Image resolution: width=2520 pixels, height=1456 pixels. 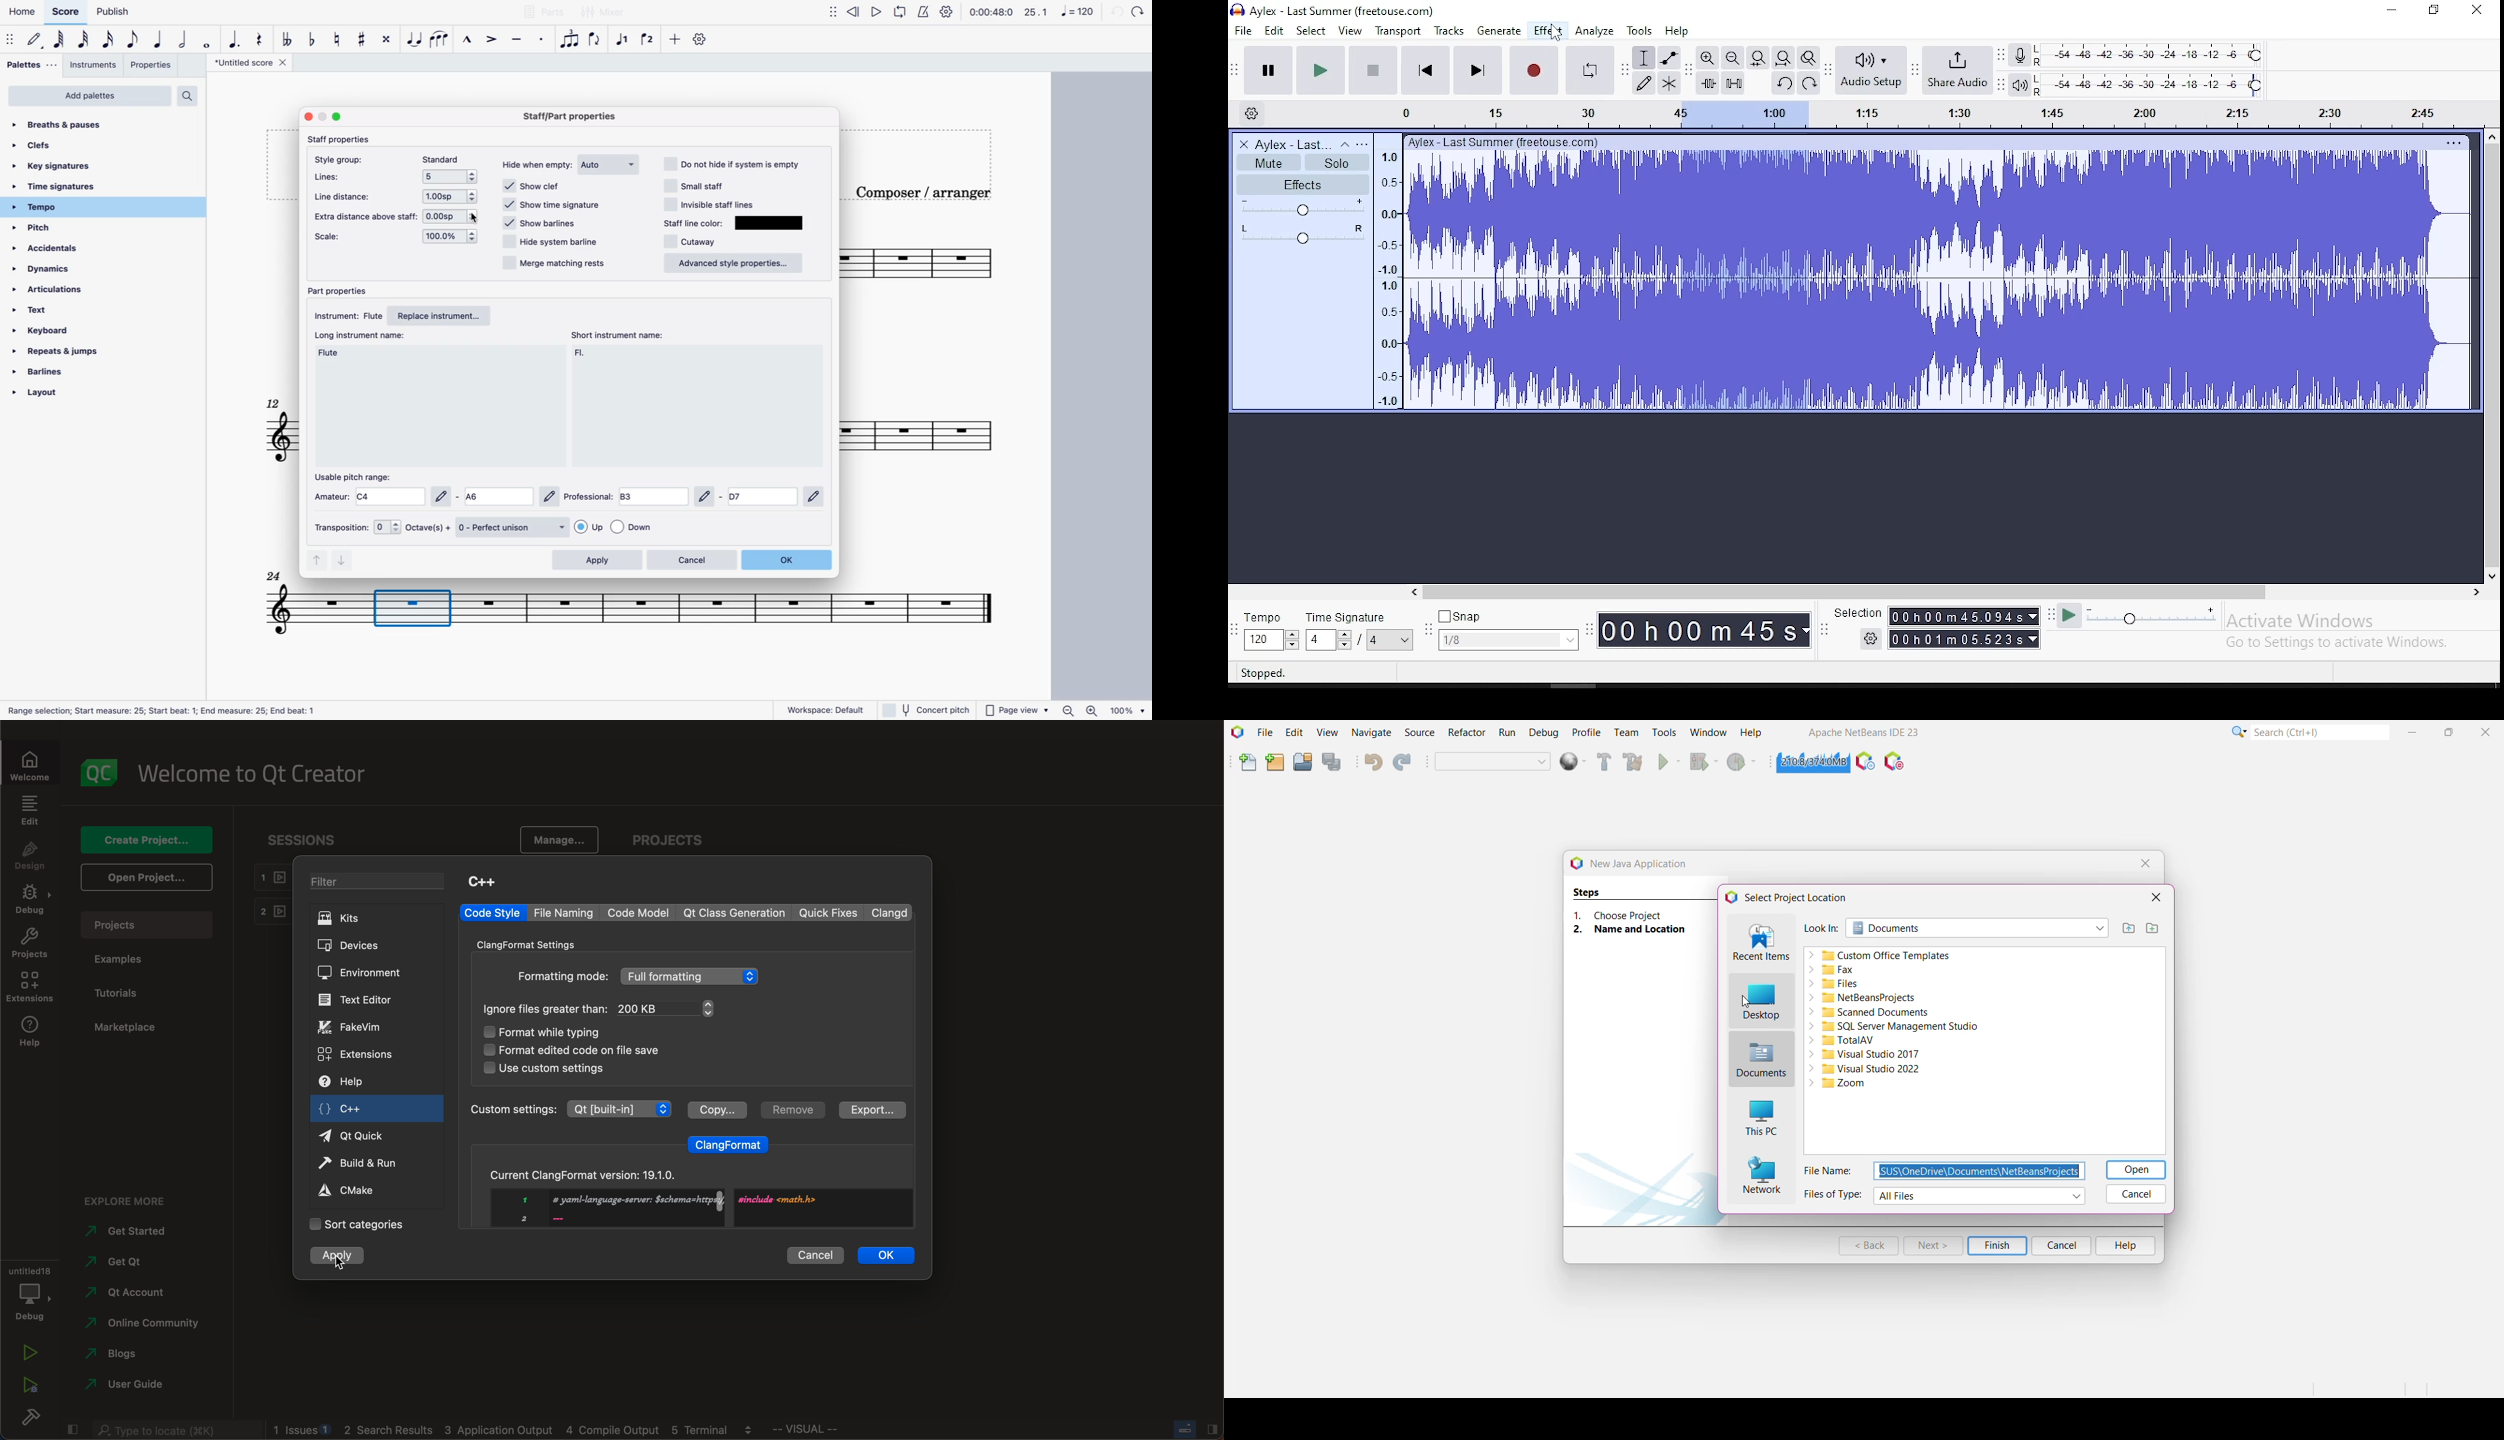 What do you see at coordinates (357, 527) in the screenshot?
I see `transposition` at bounding box center [357, 527].